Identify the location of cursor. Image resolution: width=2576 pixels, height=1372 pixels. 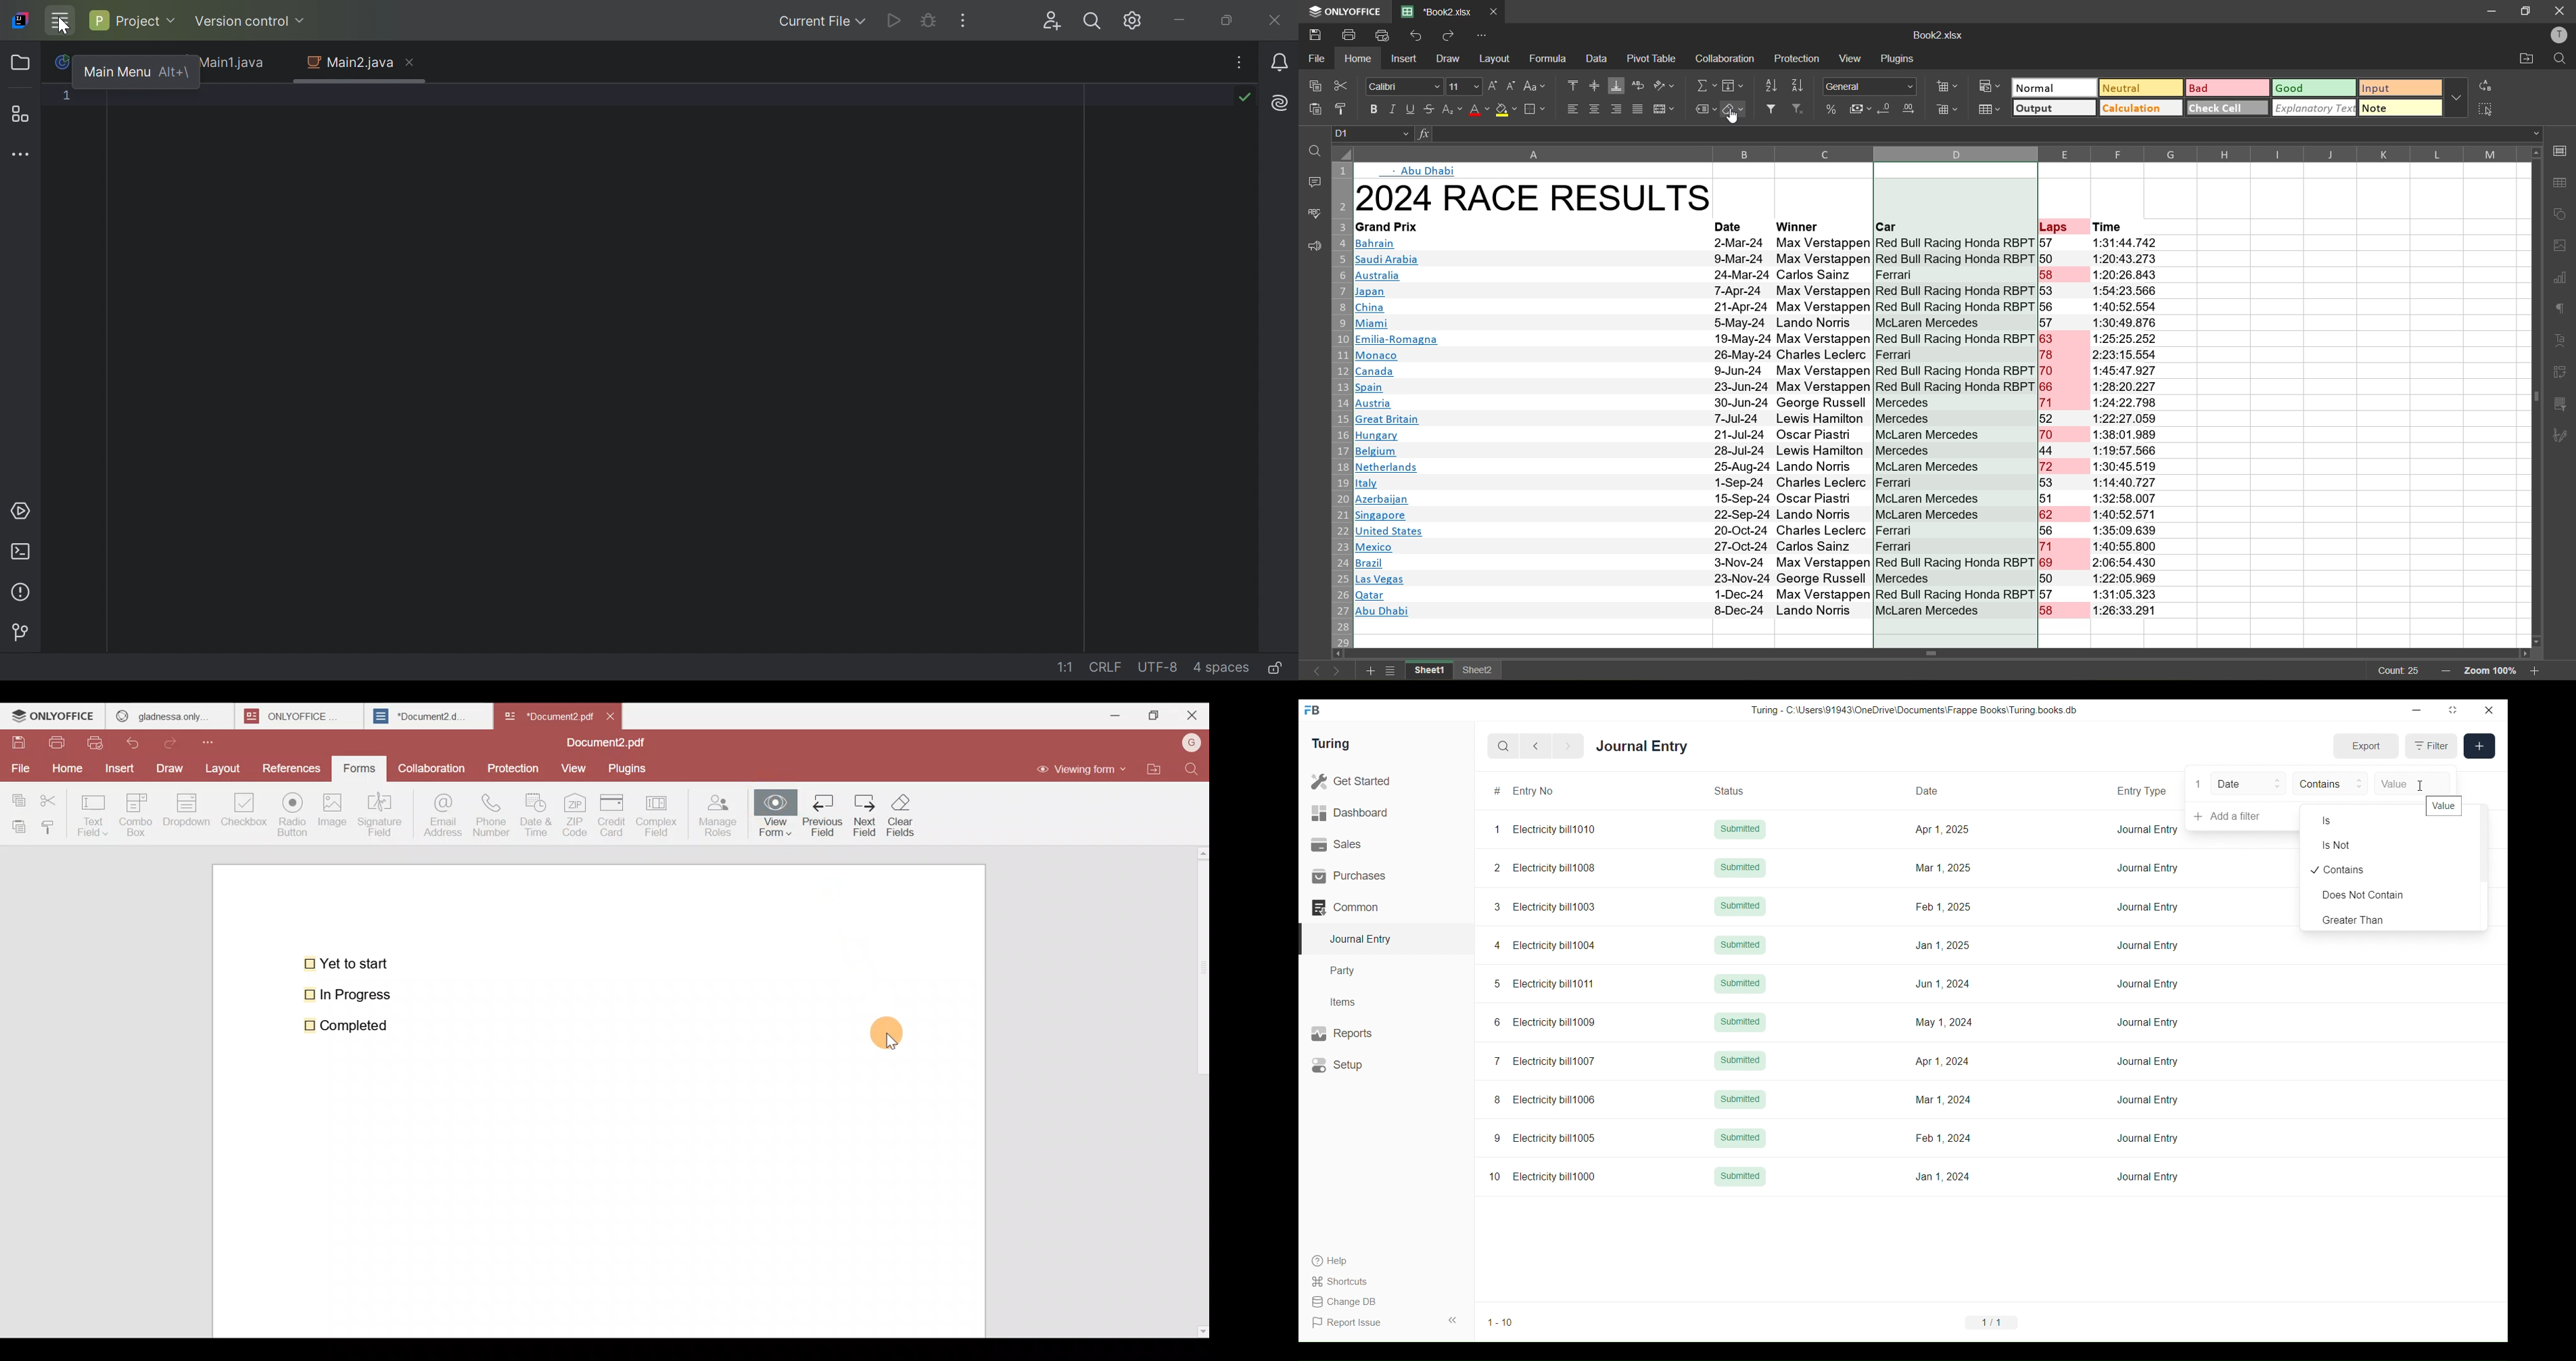
(1735, 116).